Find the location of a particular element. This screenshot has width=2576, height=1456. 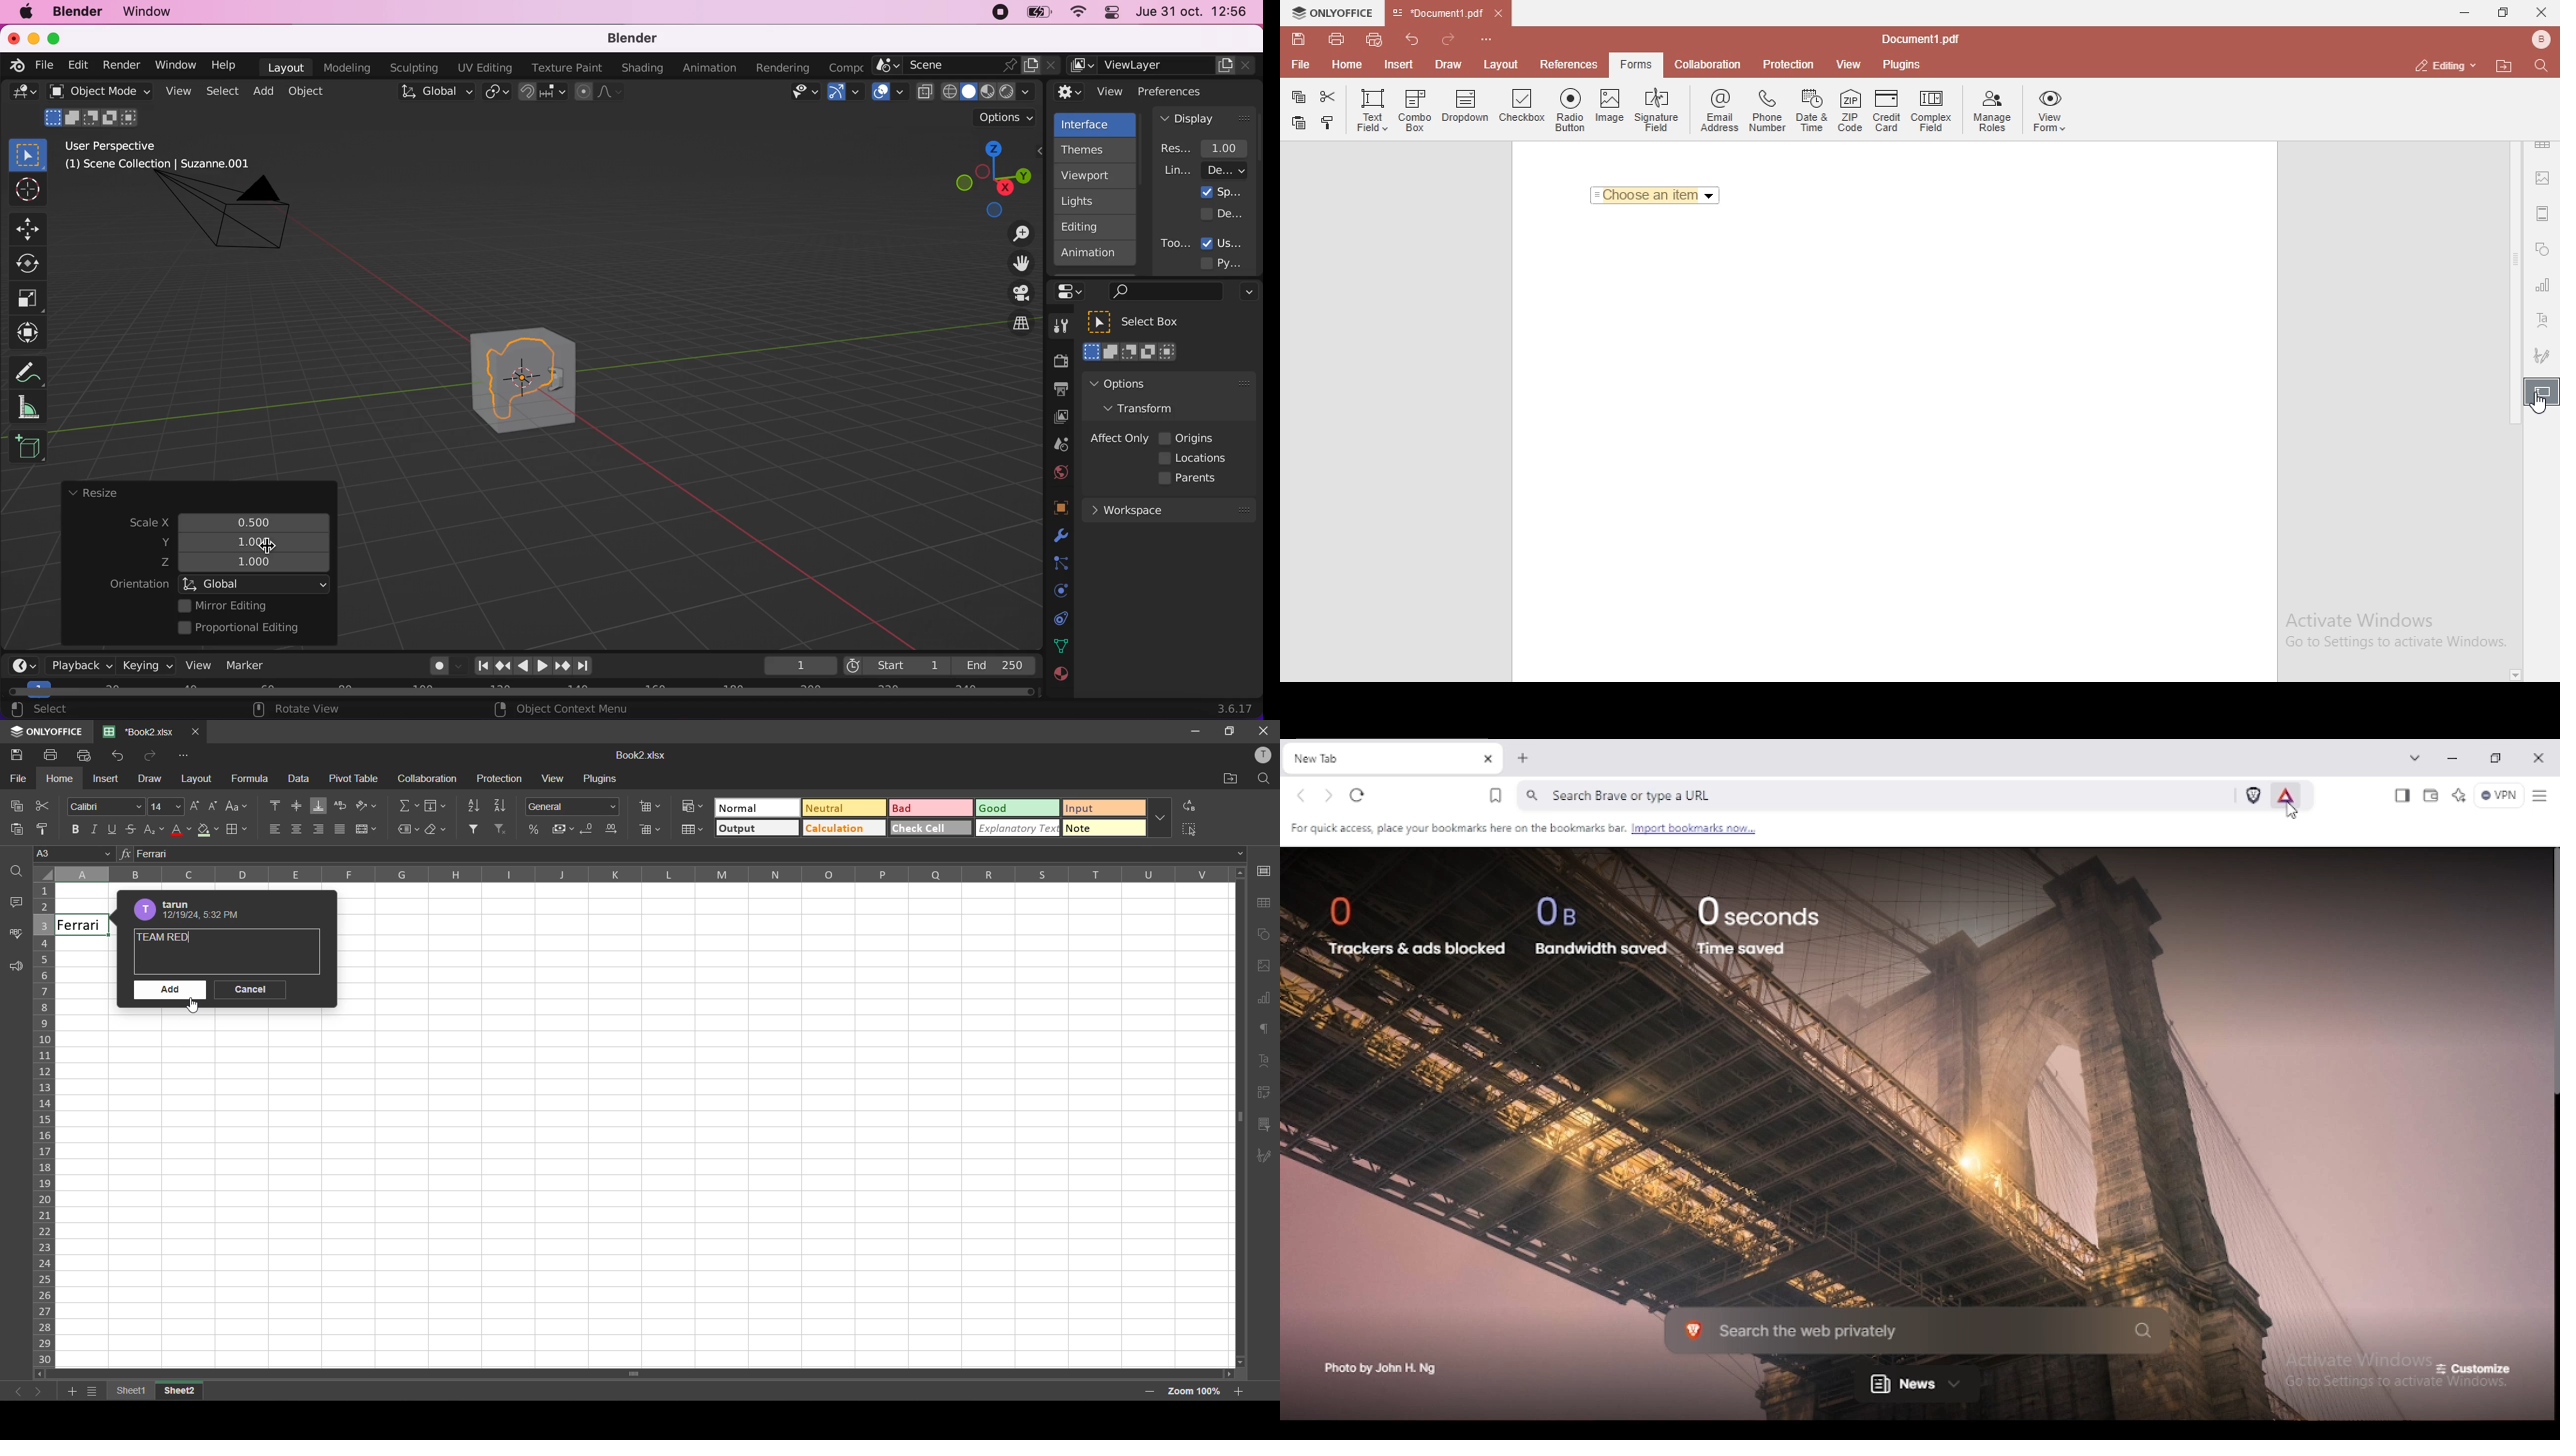

options is located at coordinates (1246, 293).